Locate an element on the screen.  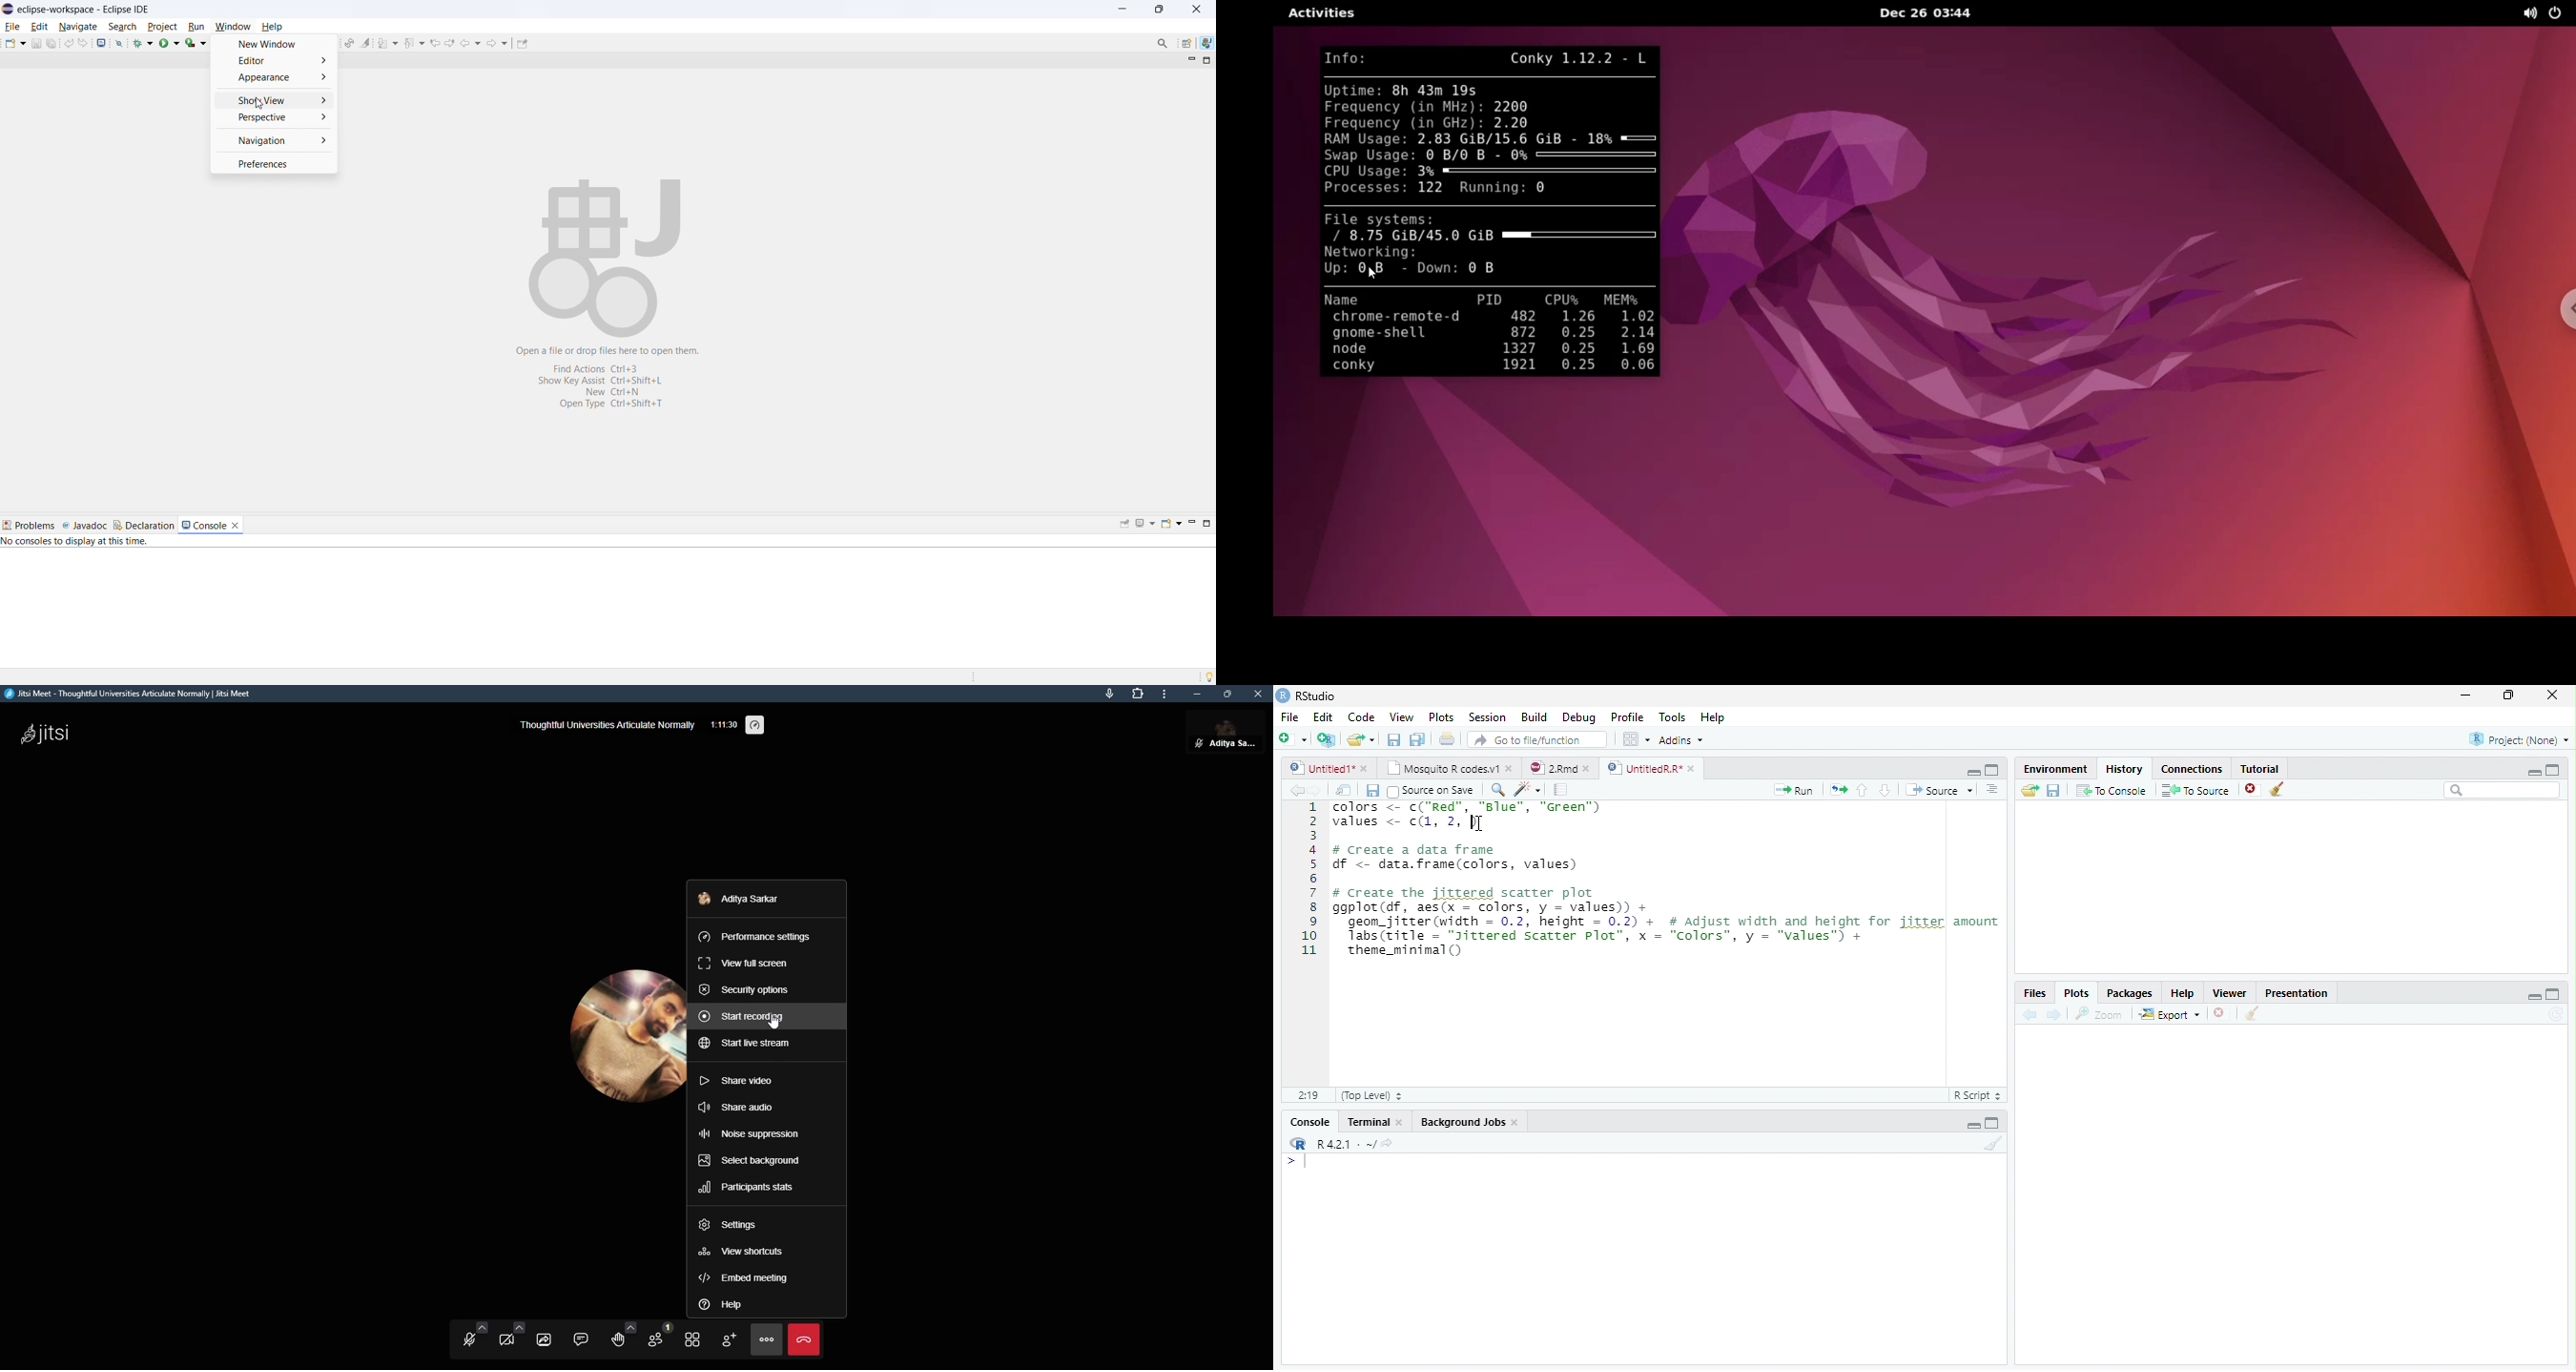
performance settings is located at coordinates (759, 722).